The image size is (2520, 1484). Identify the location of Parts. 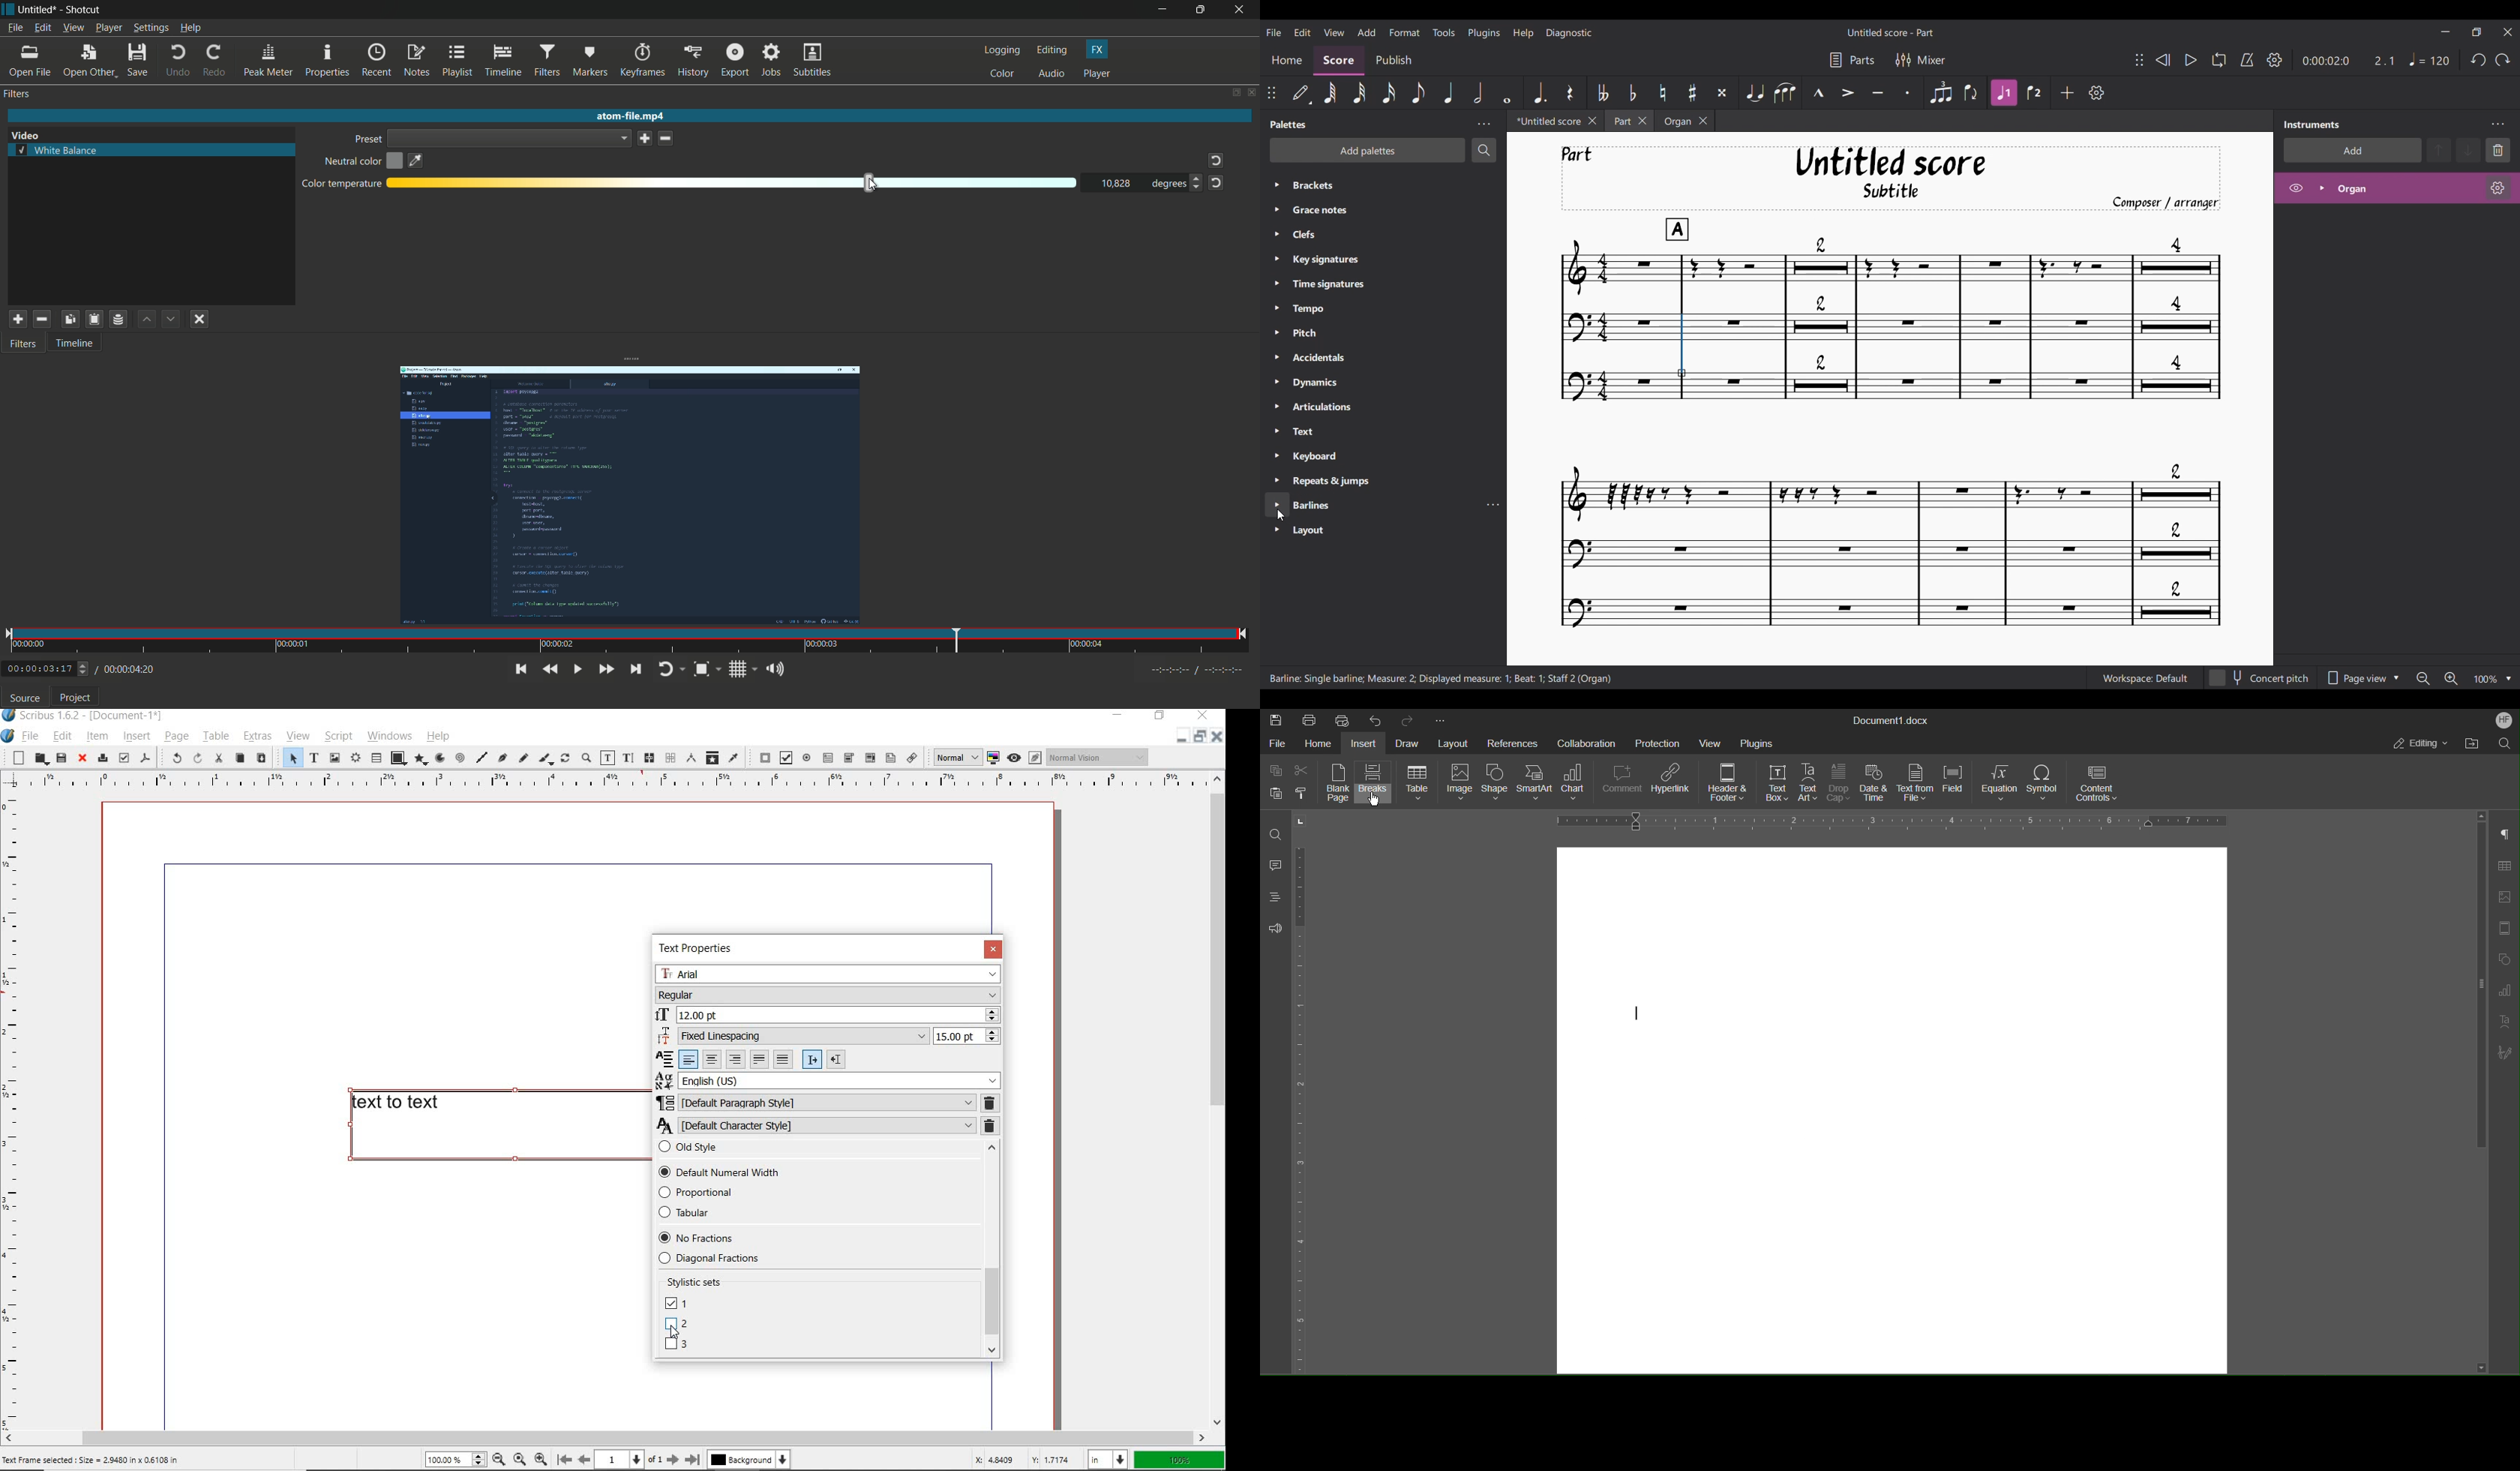
(1853, 60).